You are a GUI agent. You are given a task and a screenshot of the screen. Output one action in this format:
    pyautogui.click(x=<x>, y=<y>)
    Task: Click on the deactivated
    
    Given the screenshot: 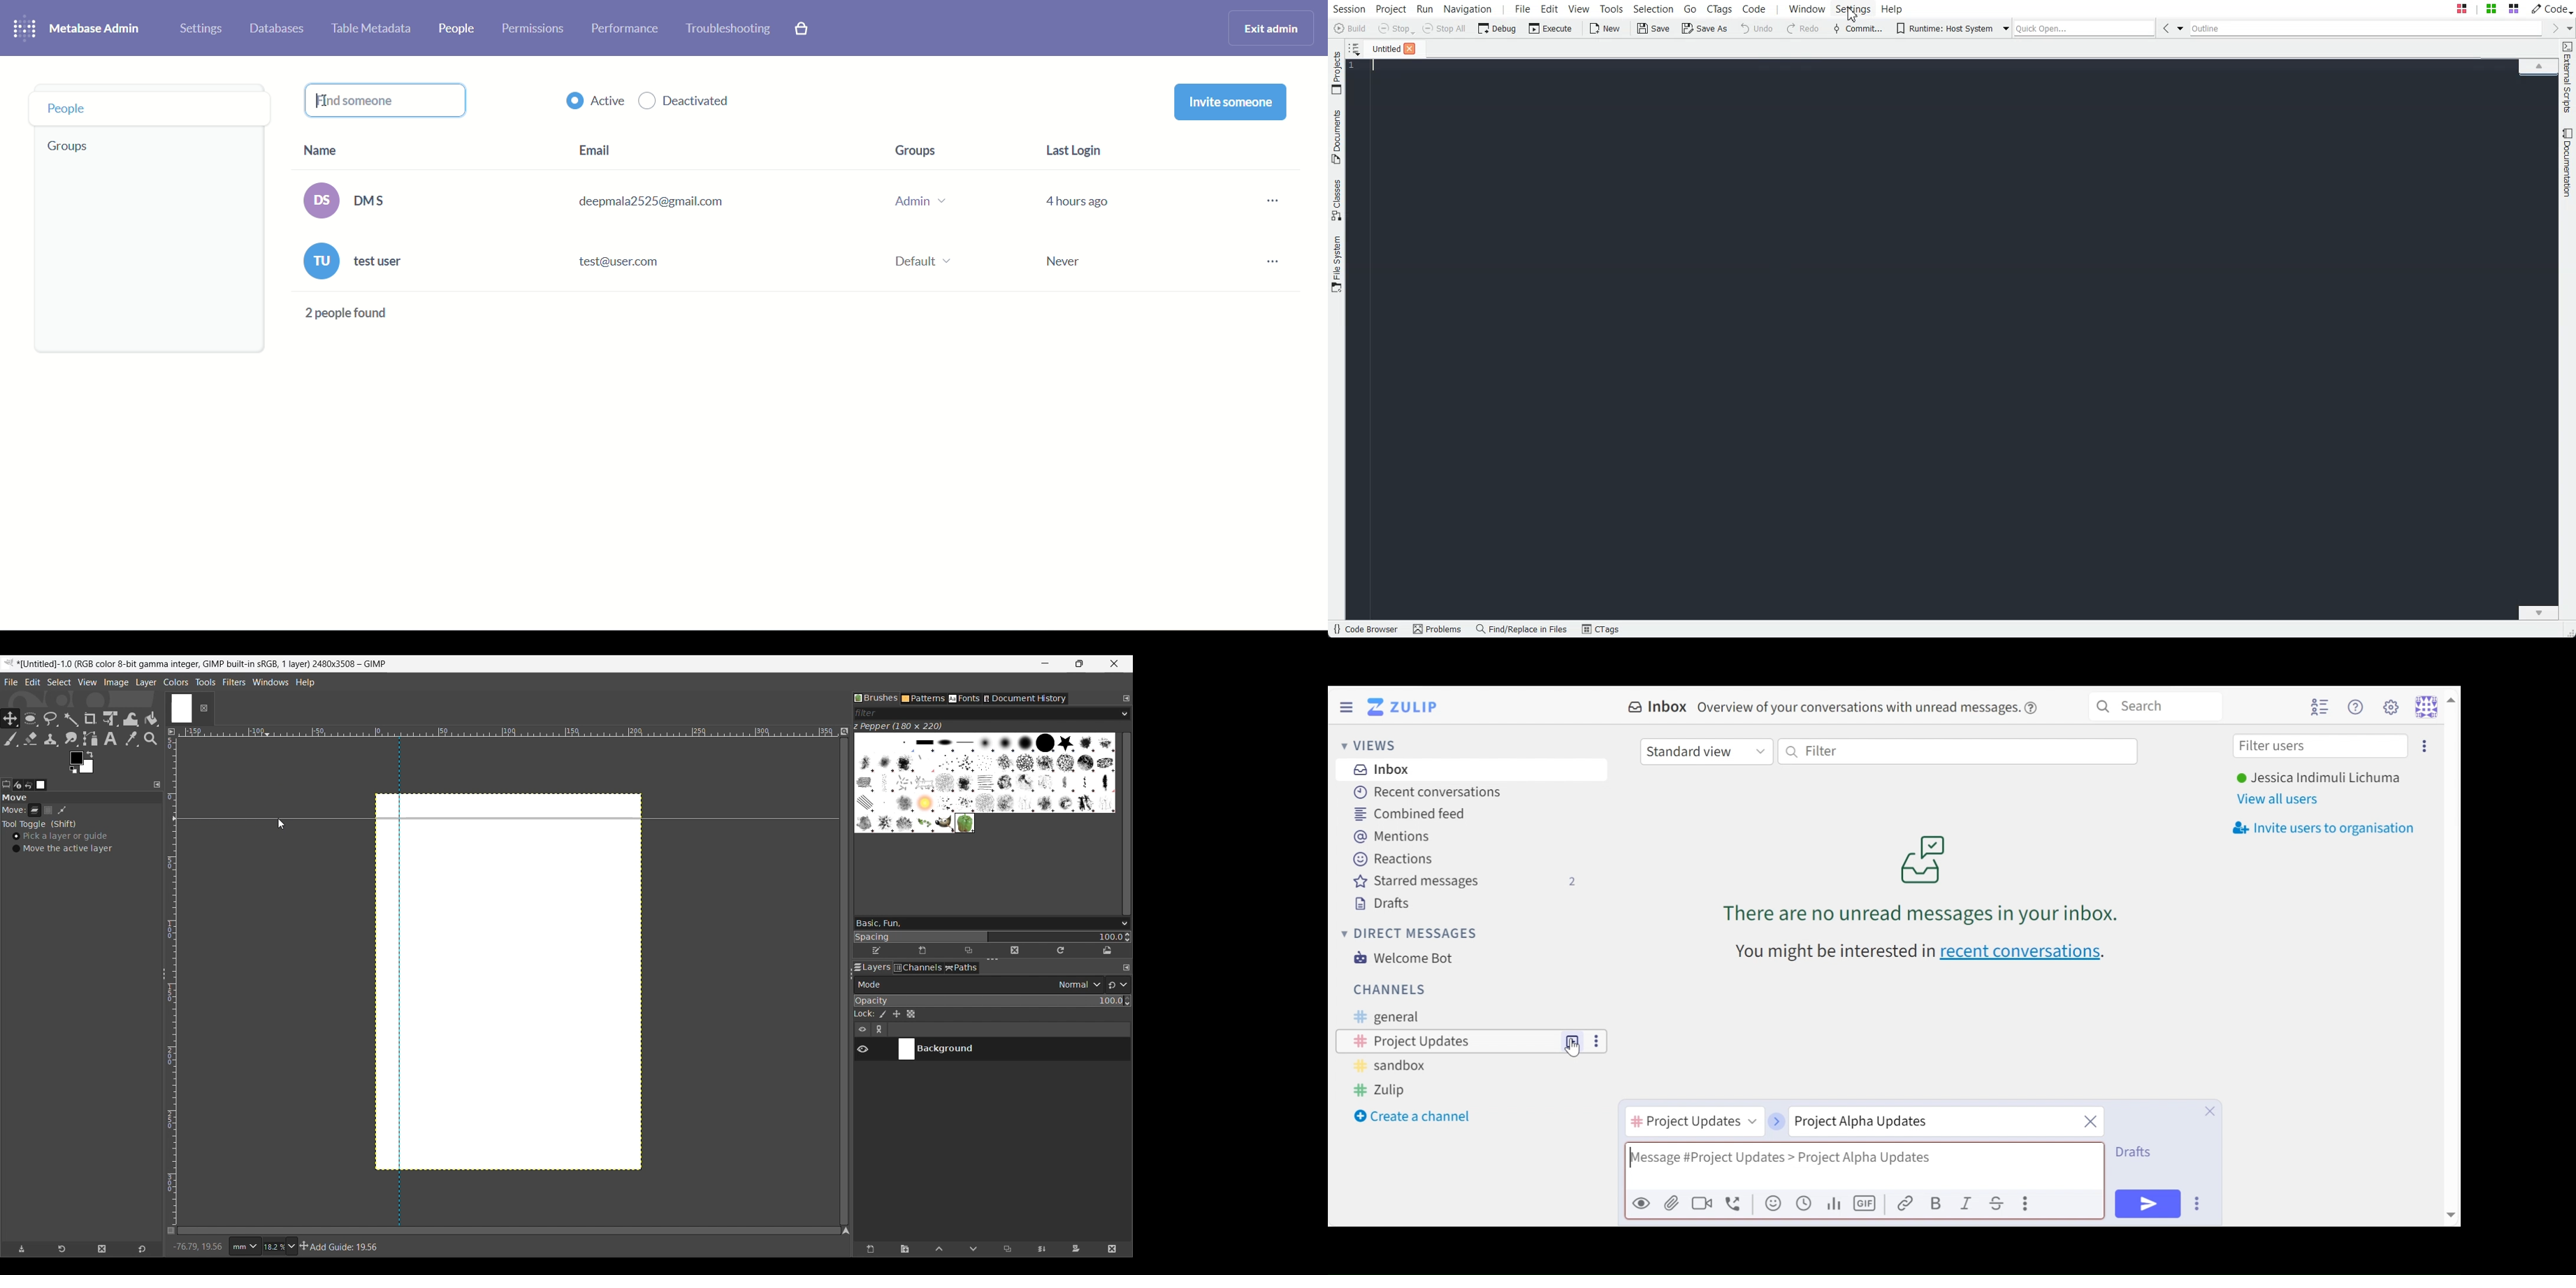 What is the action you would take?
    pyautogui.click(x=687, y=104)
    